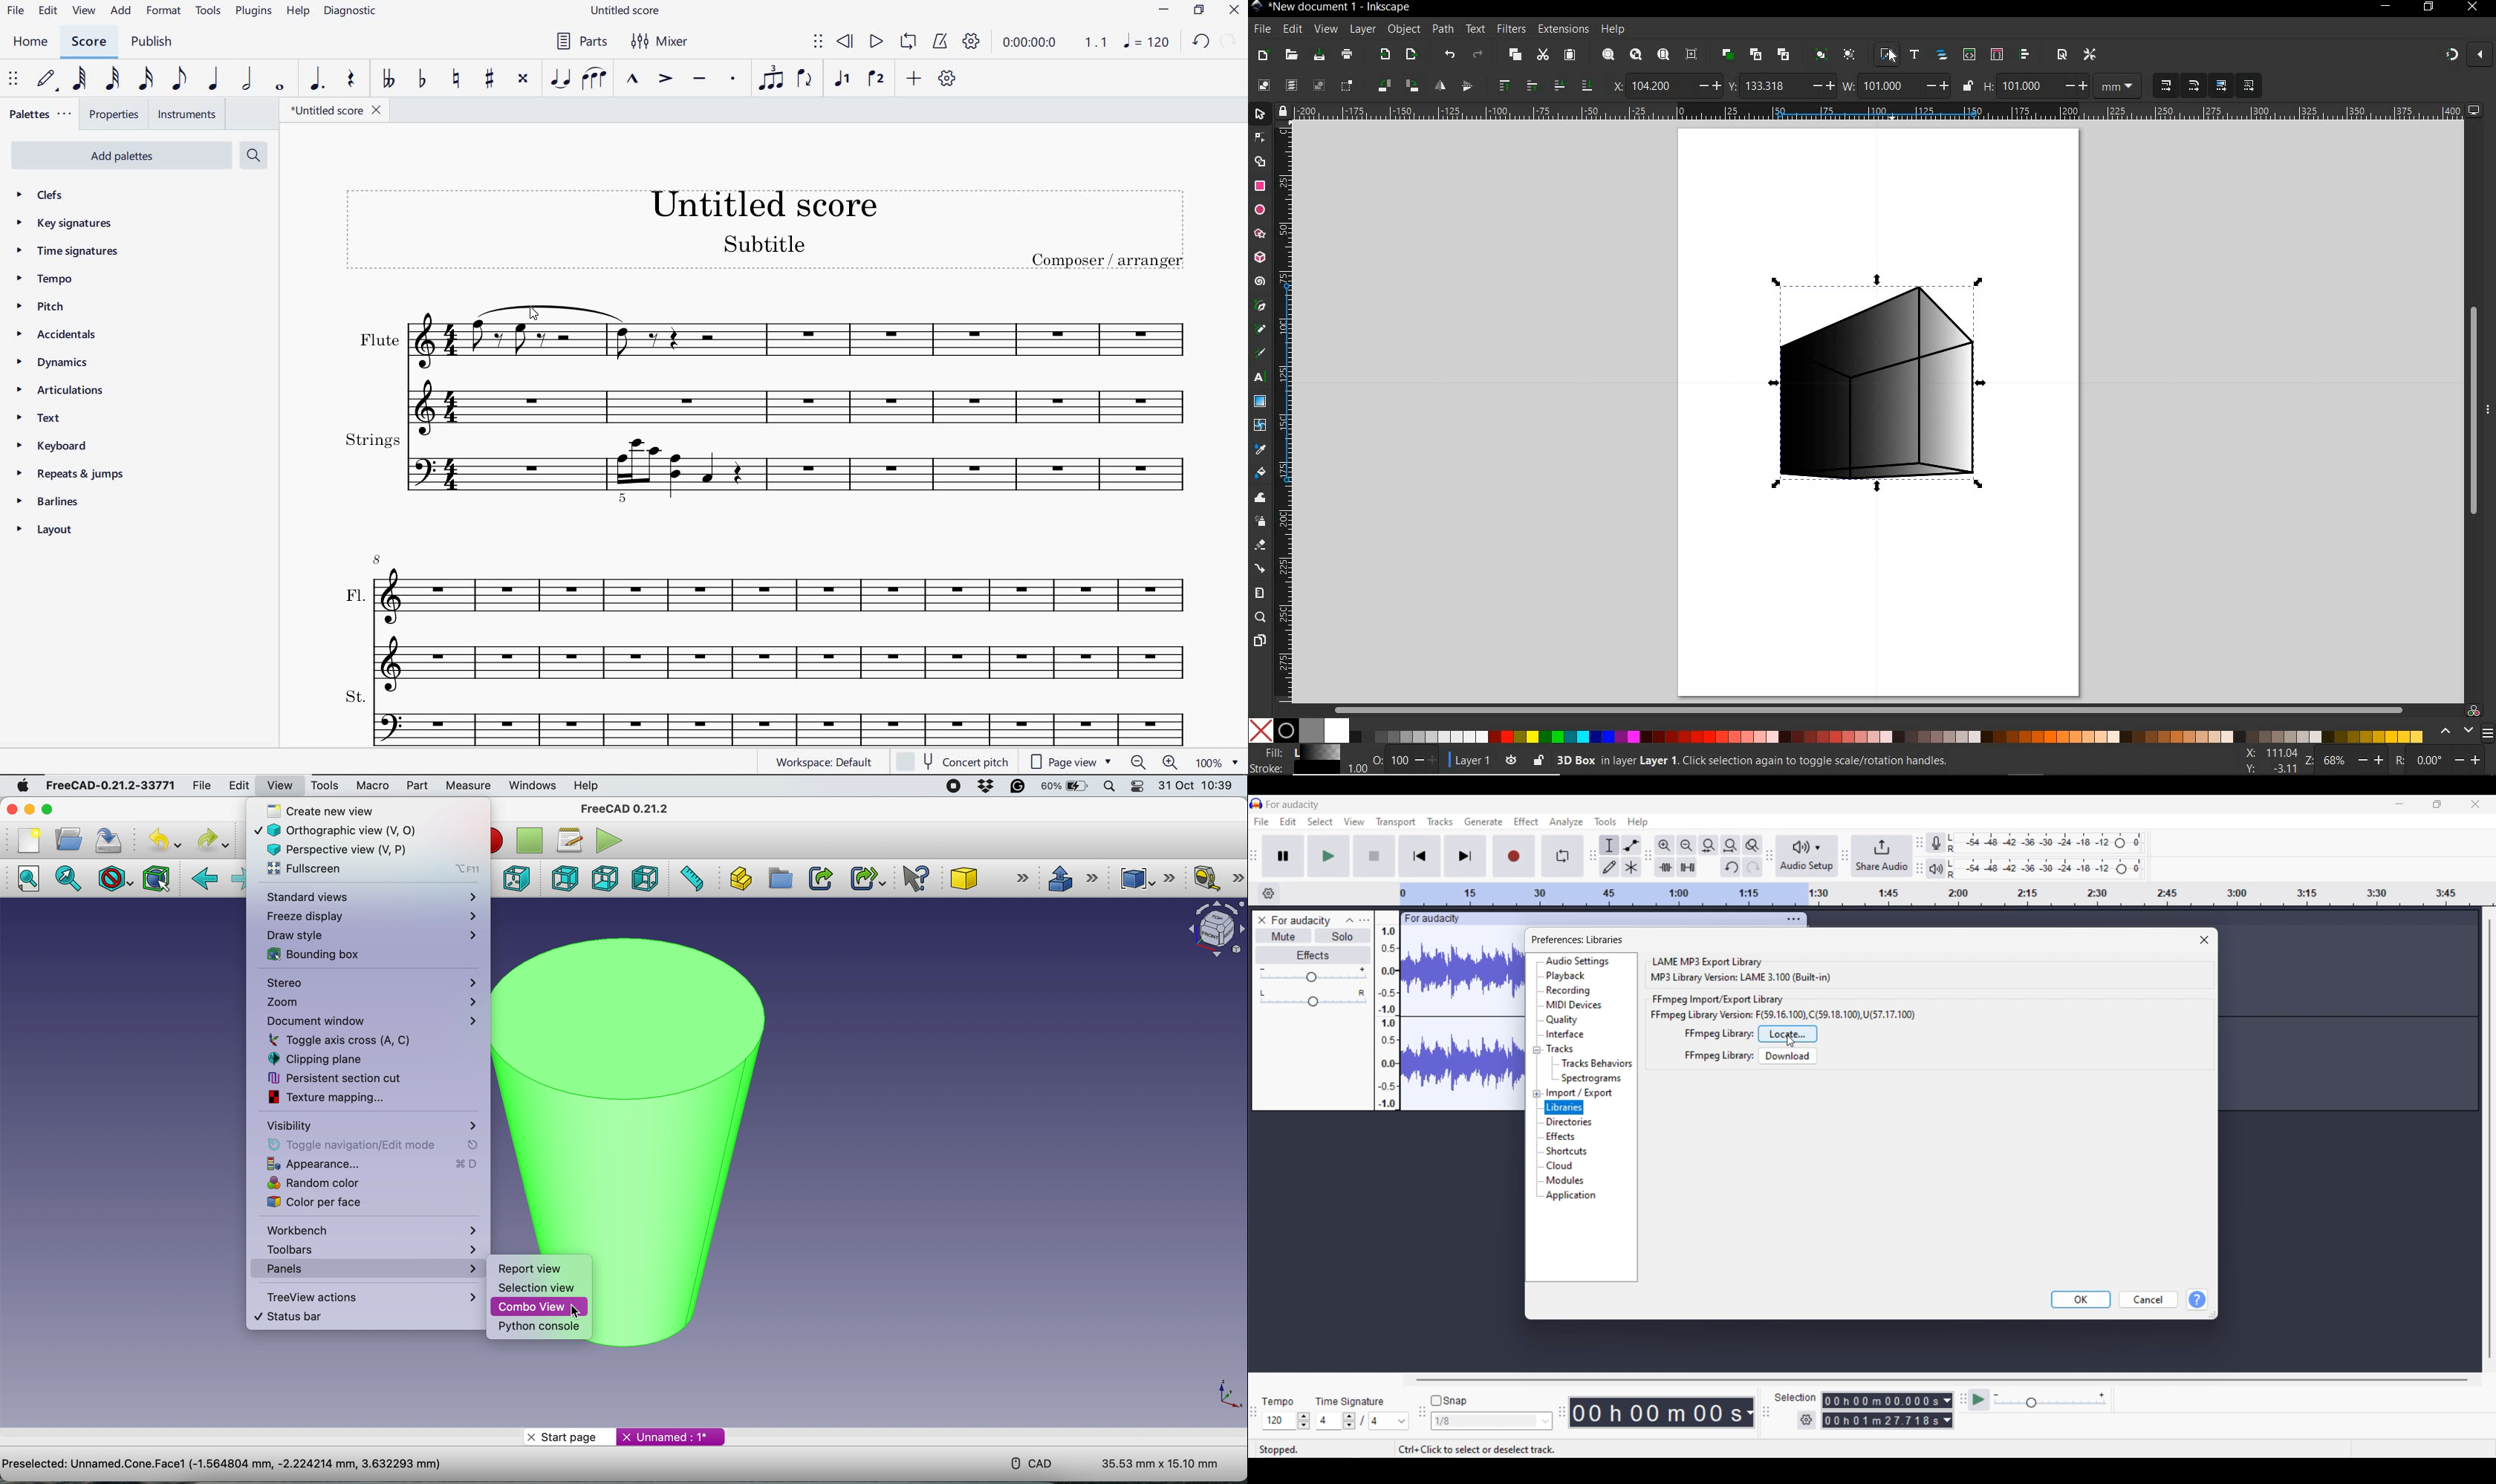 The width and height of the screenshot is (2520, 1484). I want to click on Selection tool, so click(1609, 846).